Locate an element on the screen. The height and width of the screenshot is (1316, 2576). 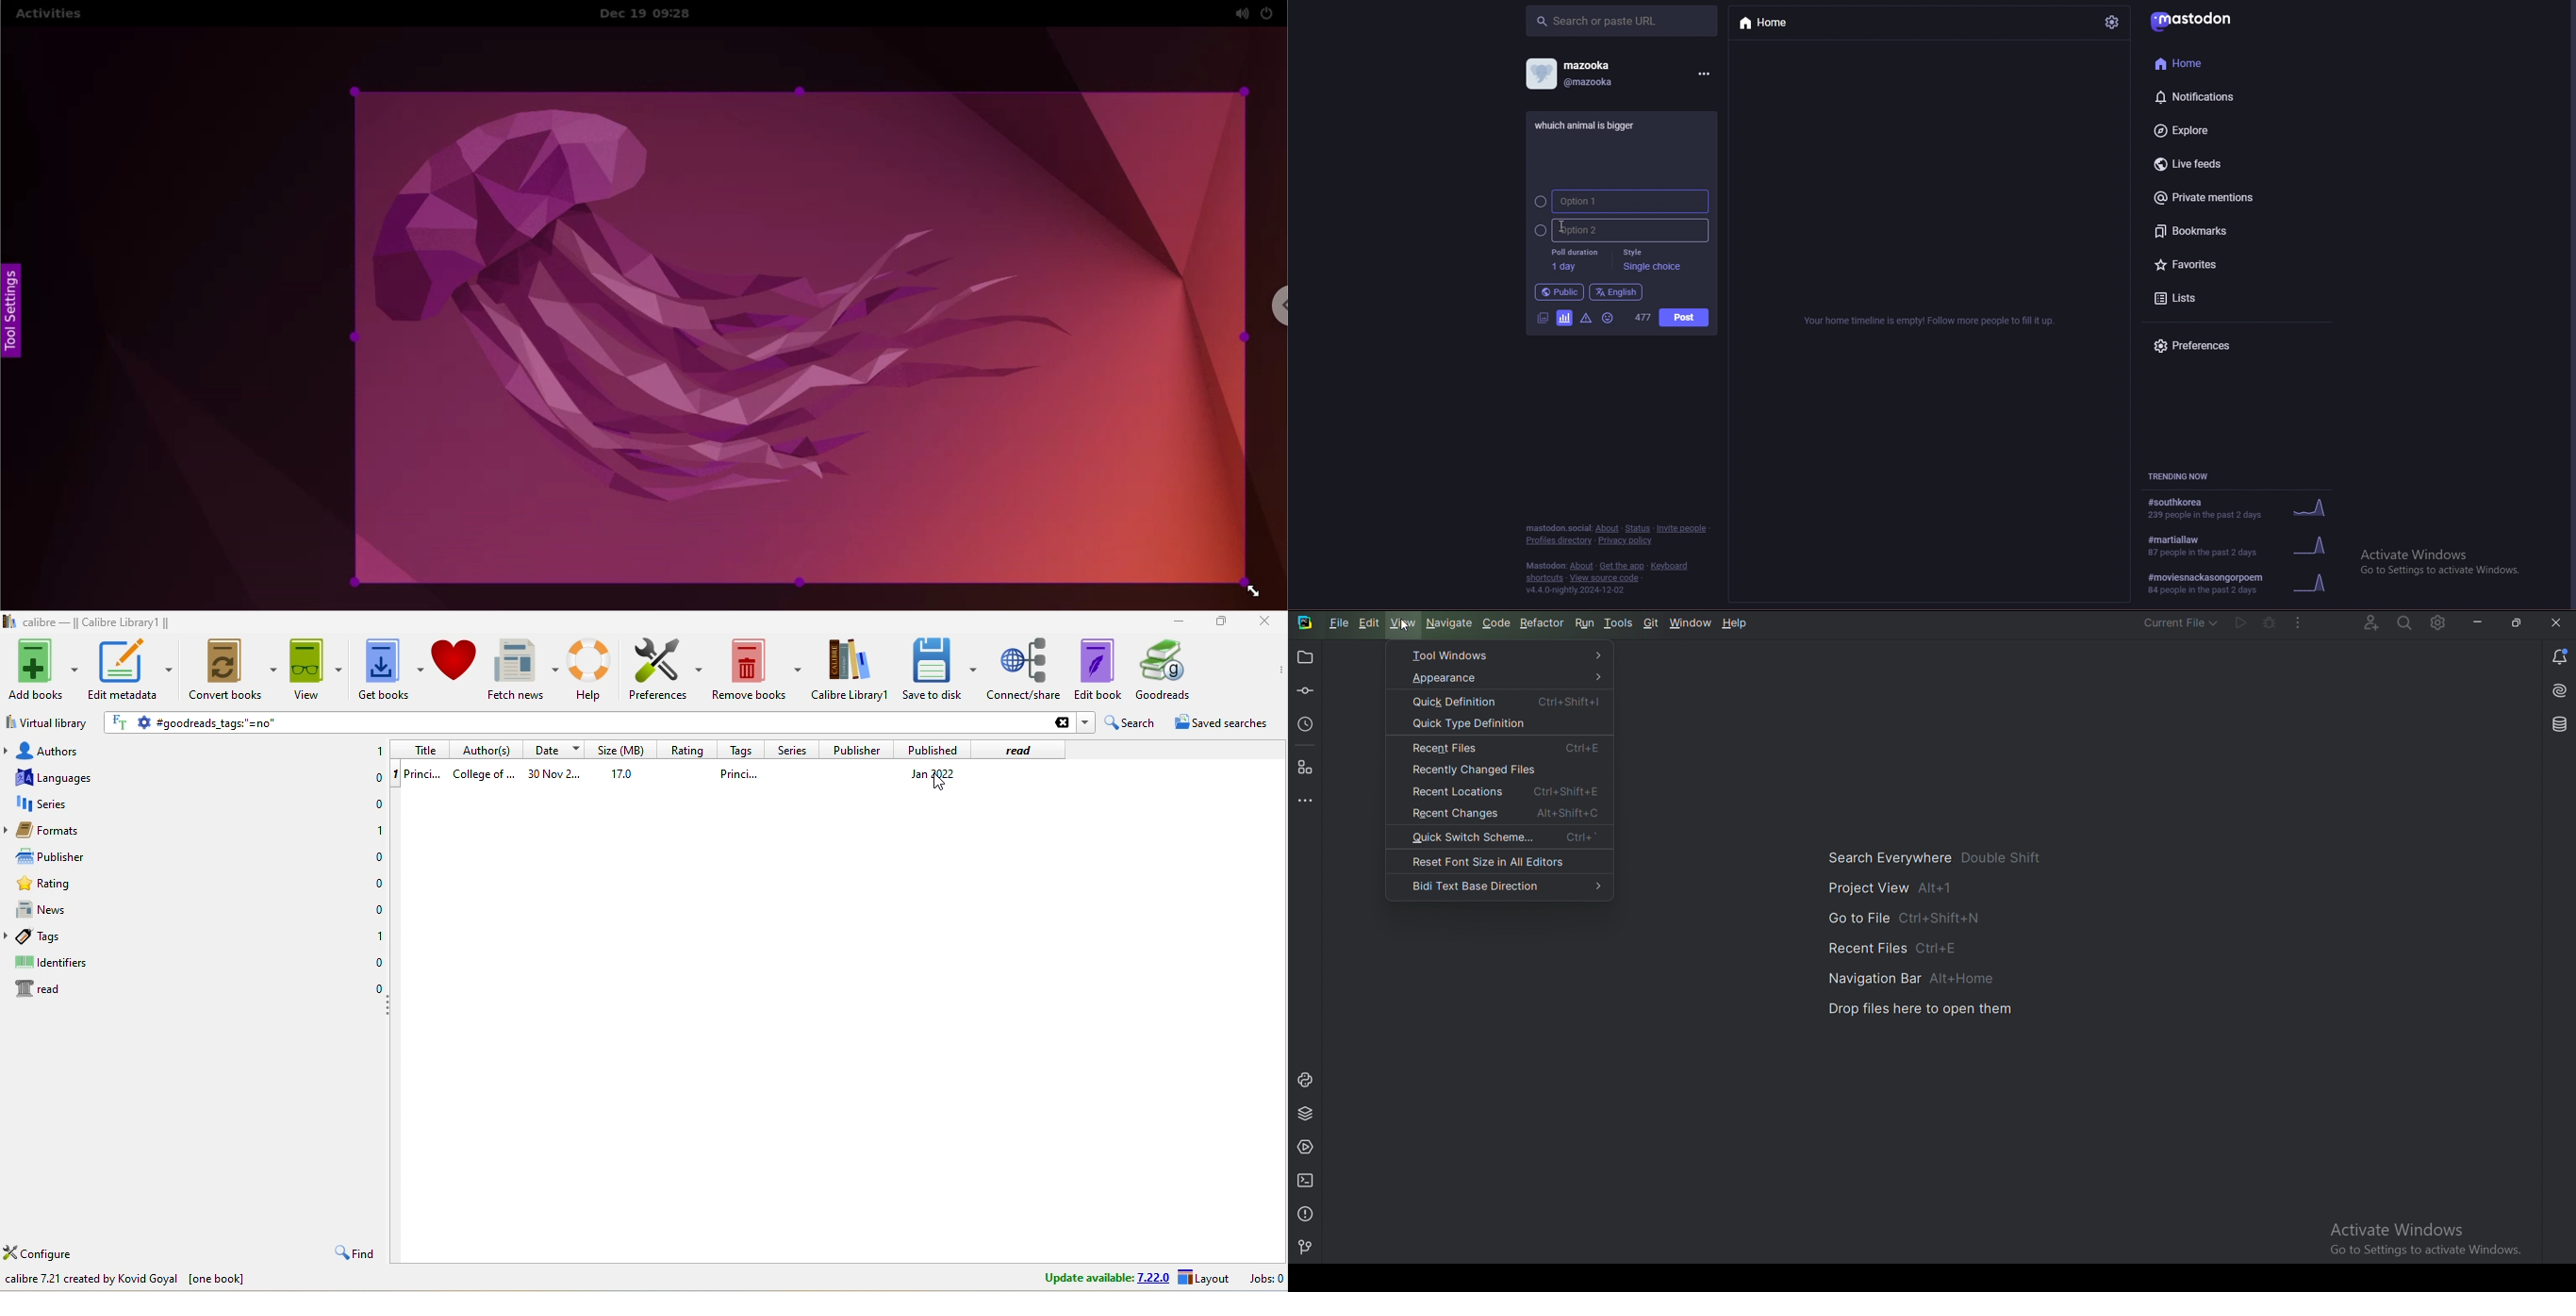
Notification is located at coordinates (2557, 657).